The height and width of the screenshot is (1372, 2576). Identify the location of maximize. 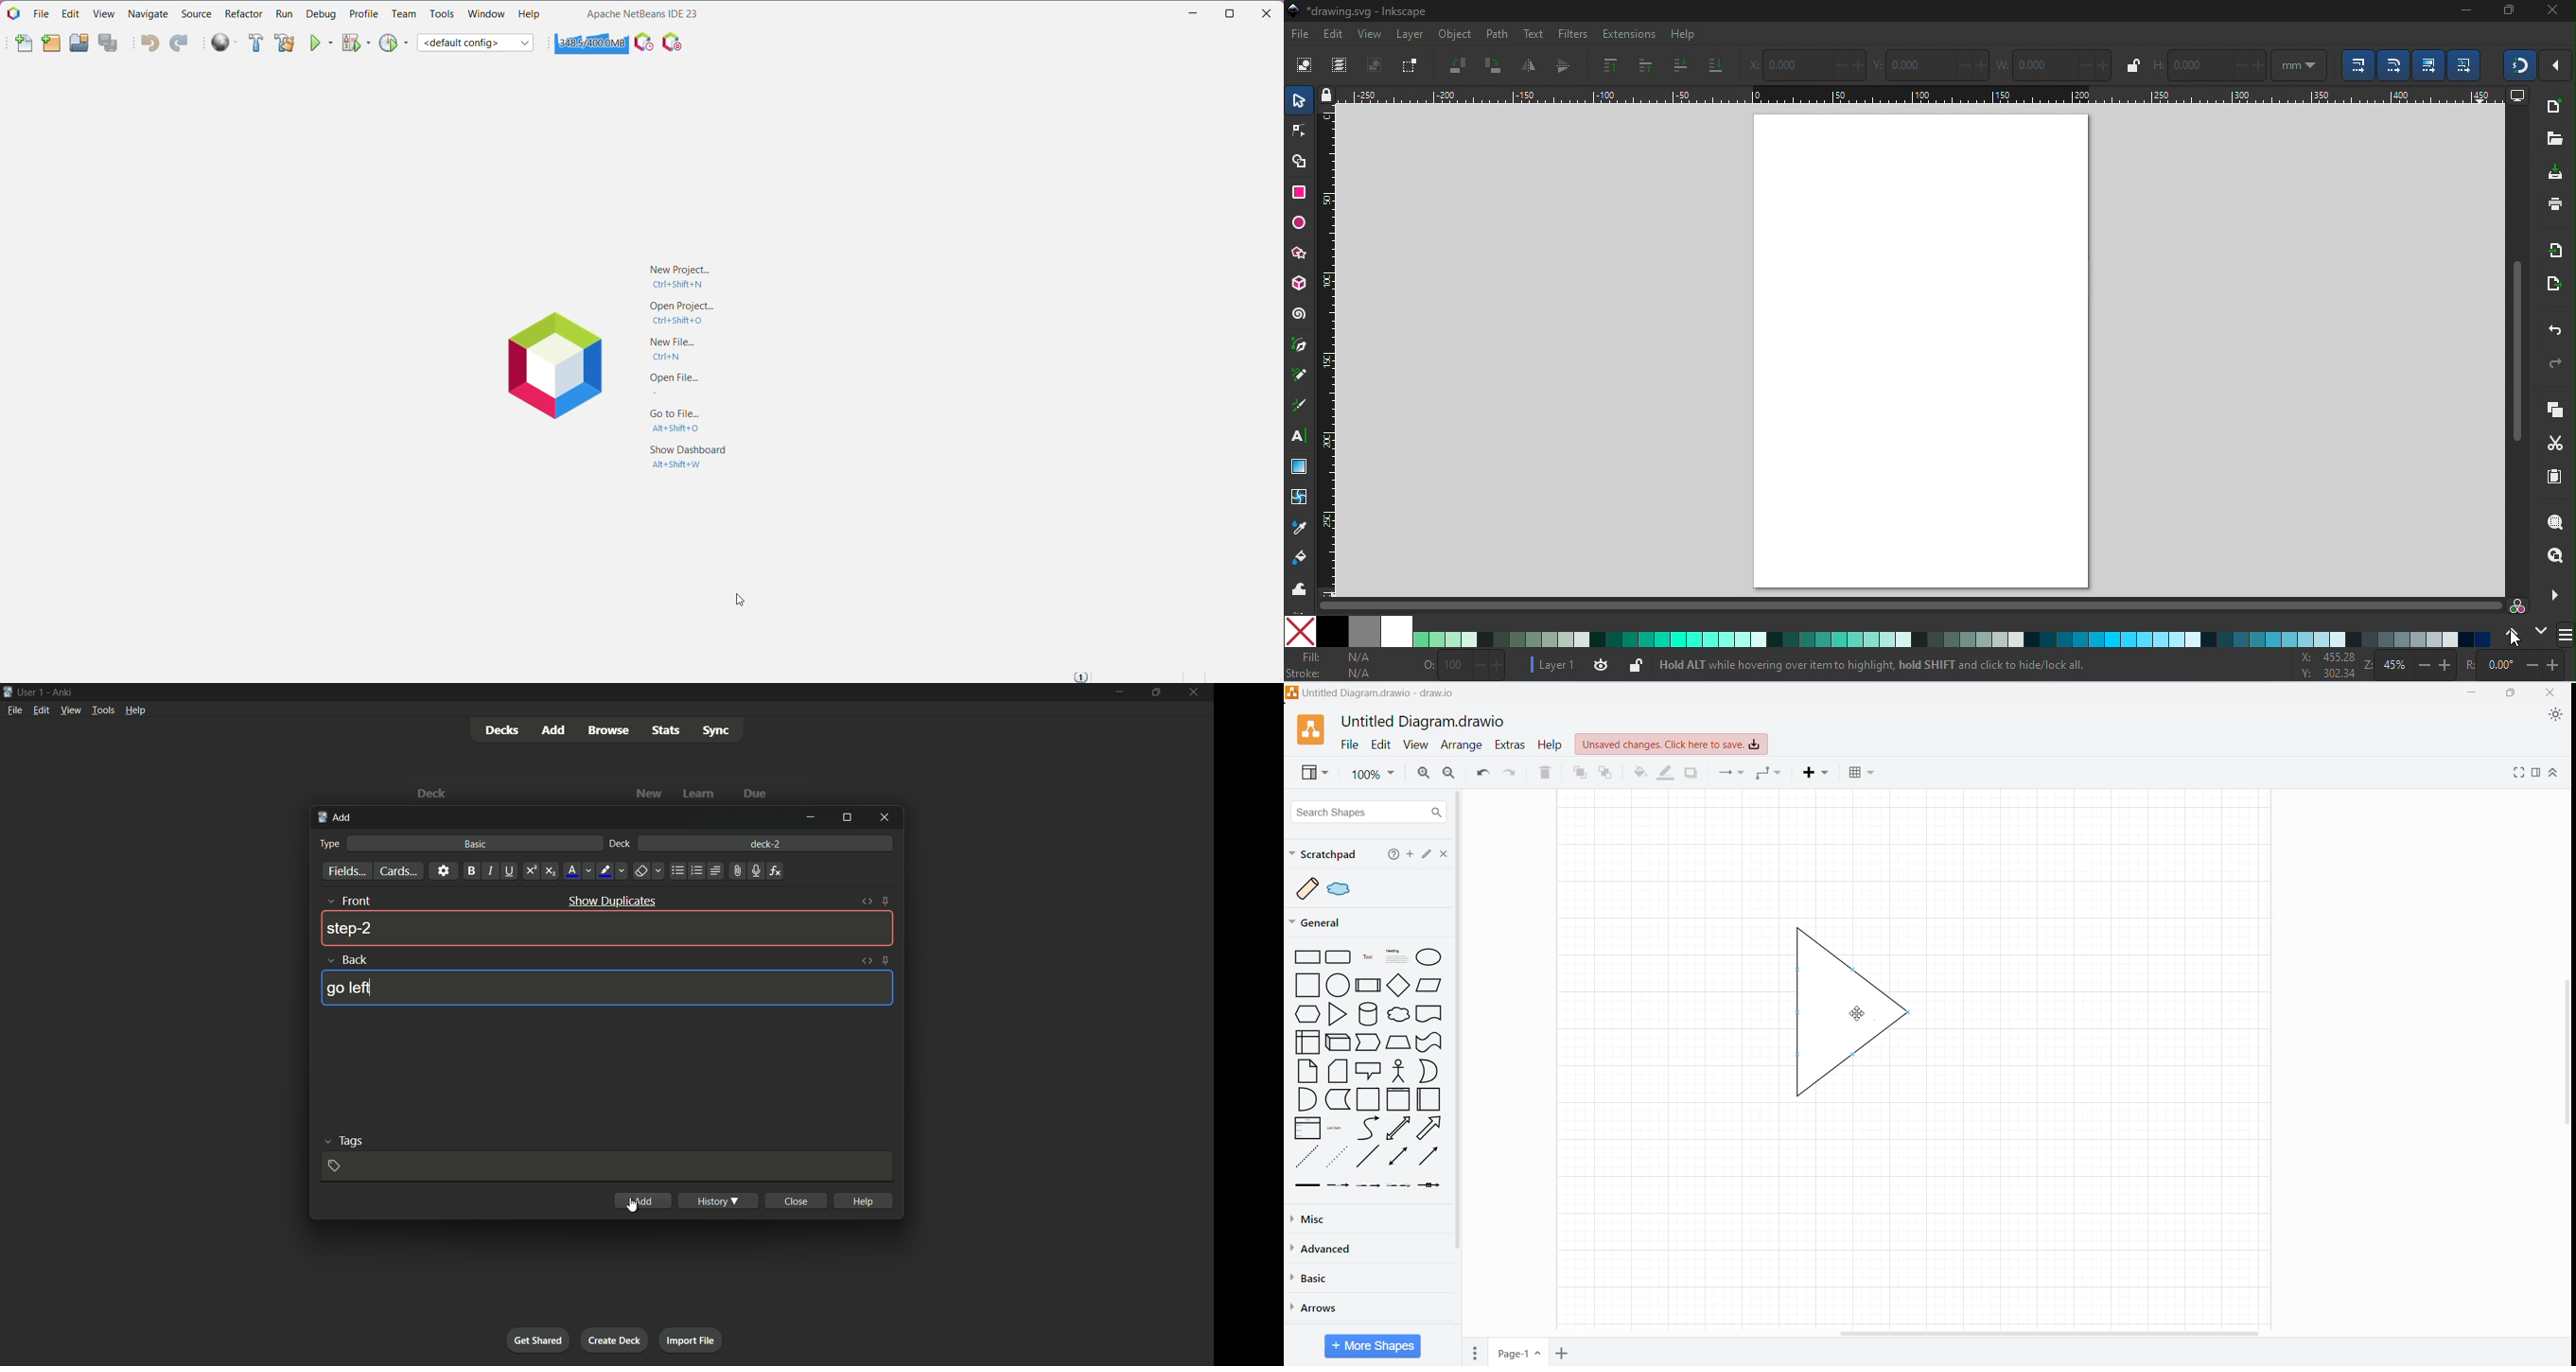
(848, 816).